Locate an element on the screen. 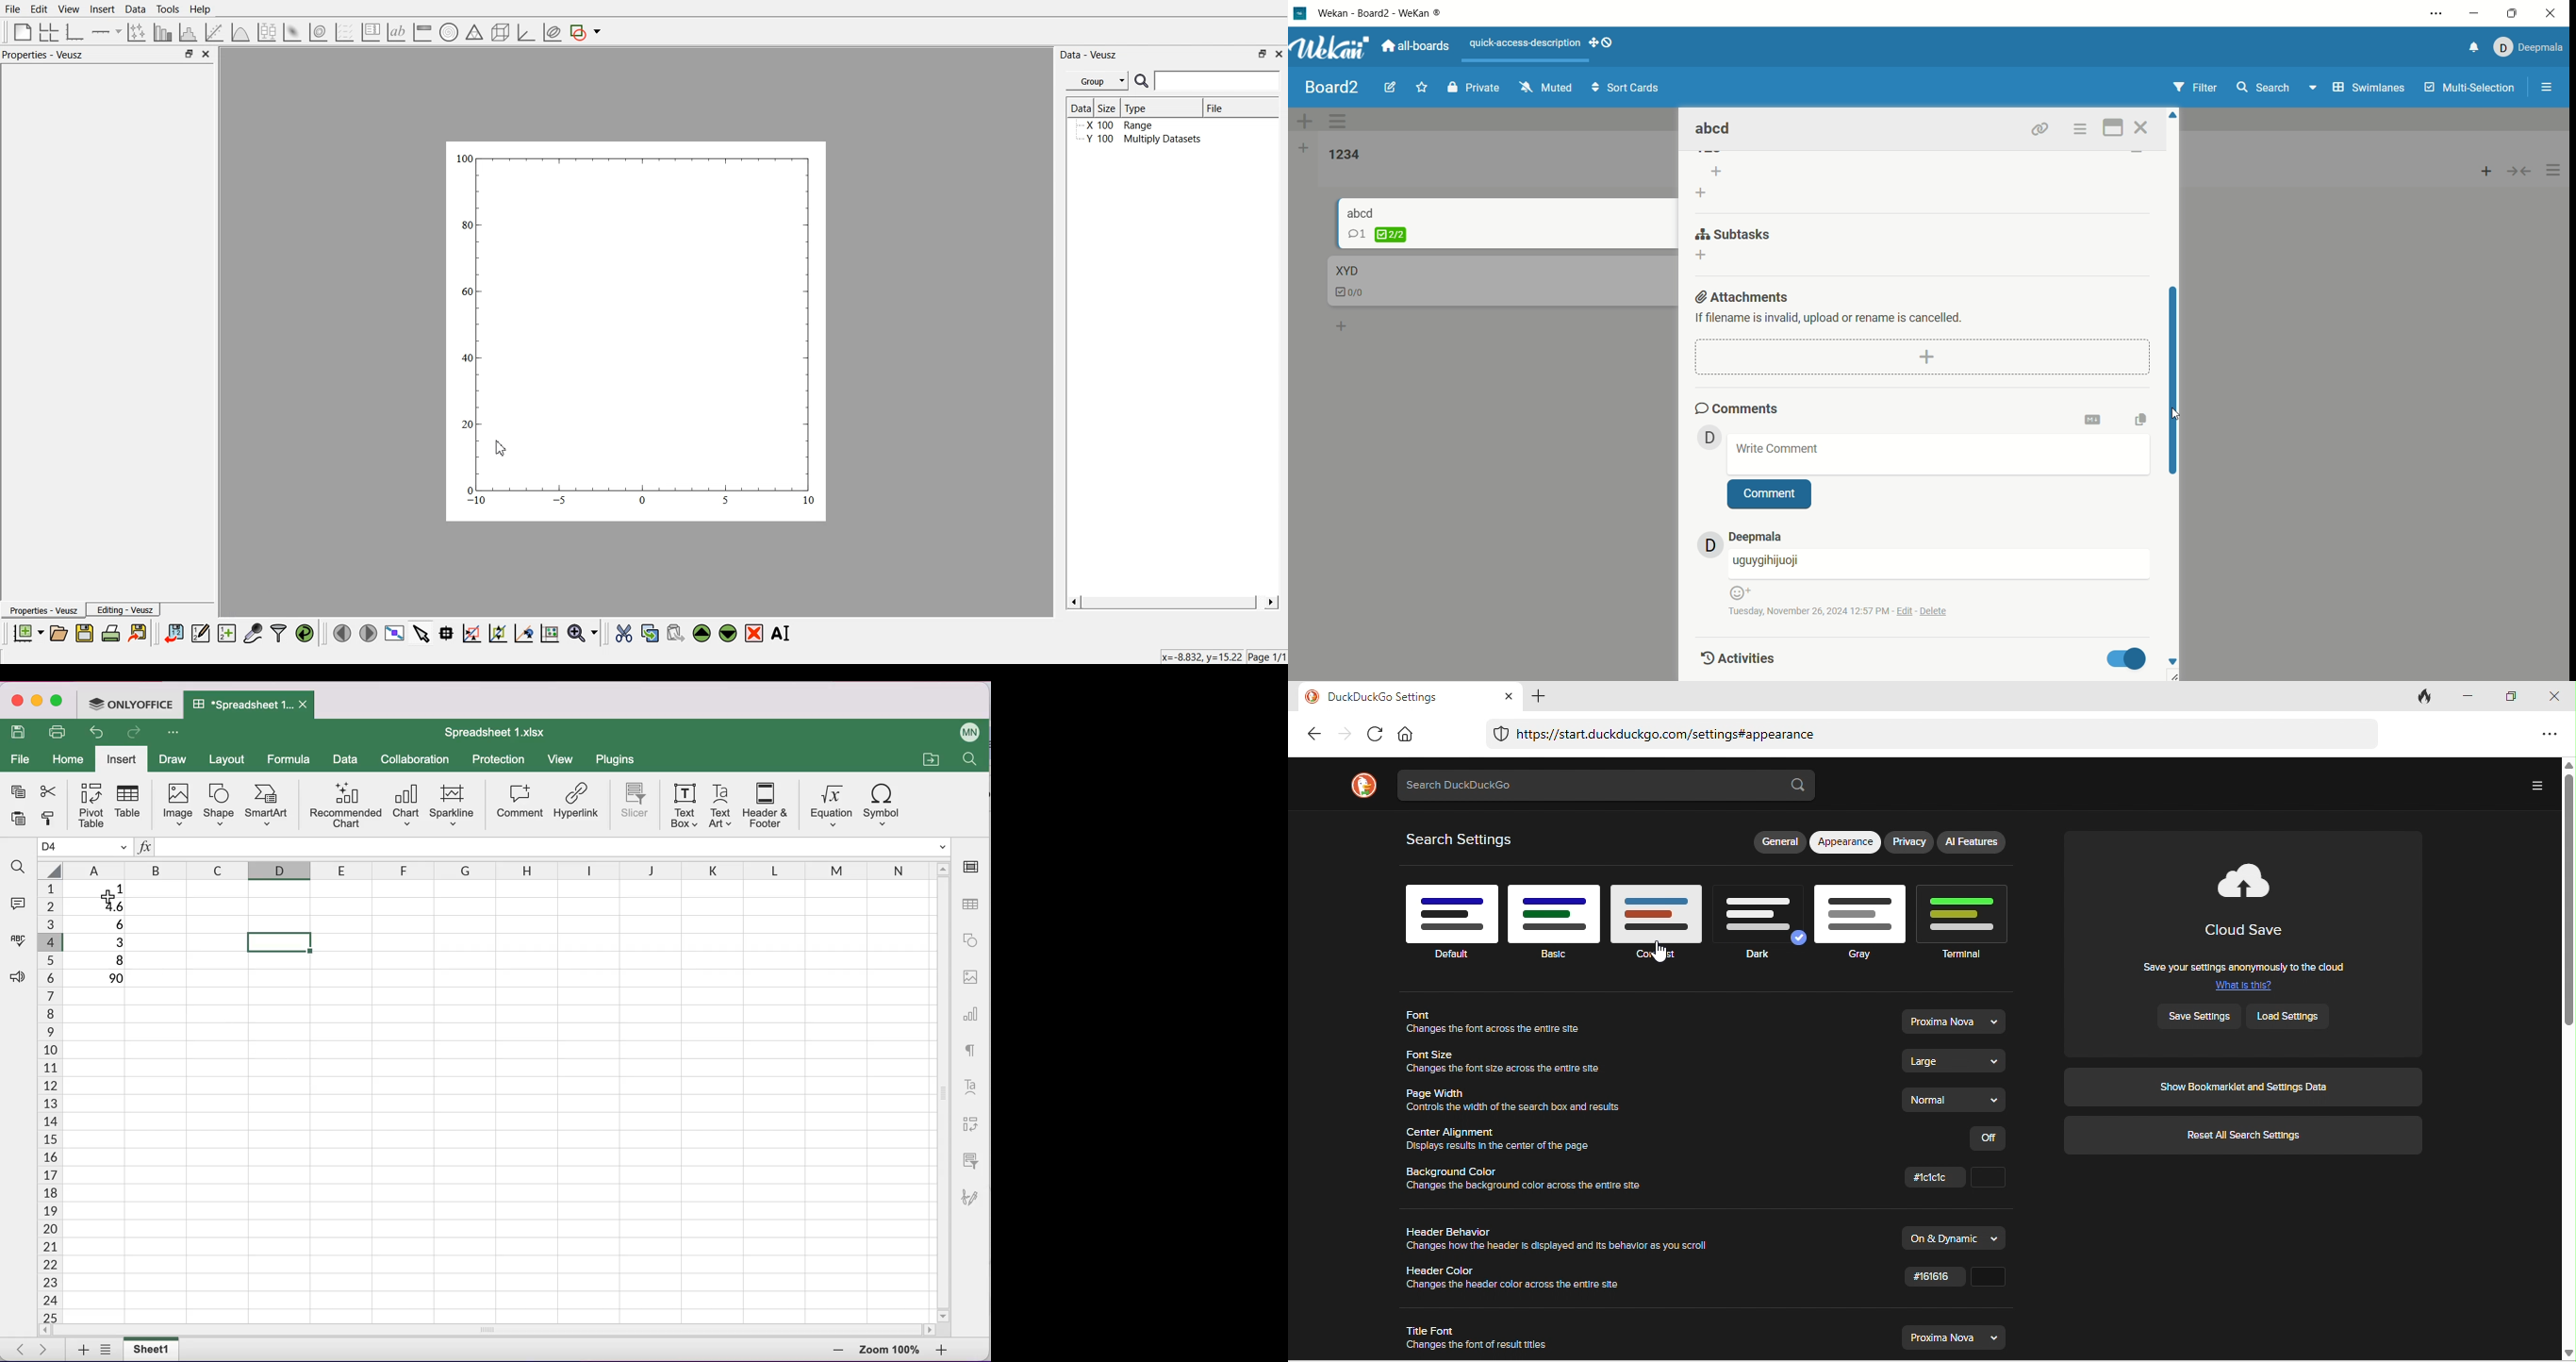 Image resolution: width=2576 pixels, height=1372 pixels. Properties - Veusz is located at coordinates (43, 611).